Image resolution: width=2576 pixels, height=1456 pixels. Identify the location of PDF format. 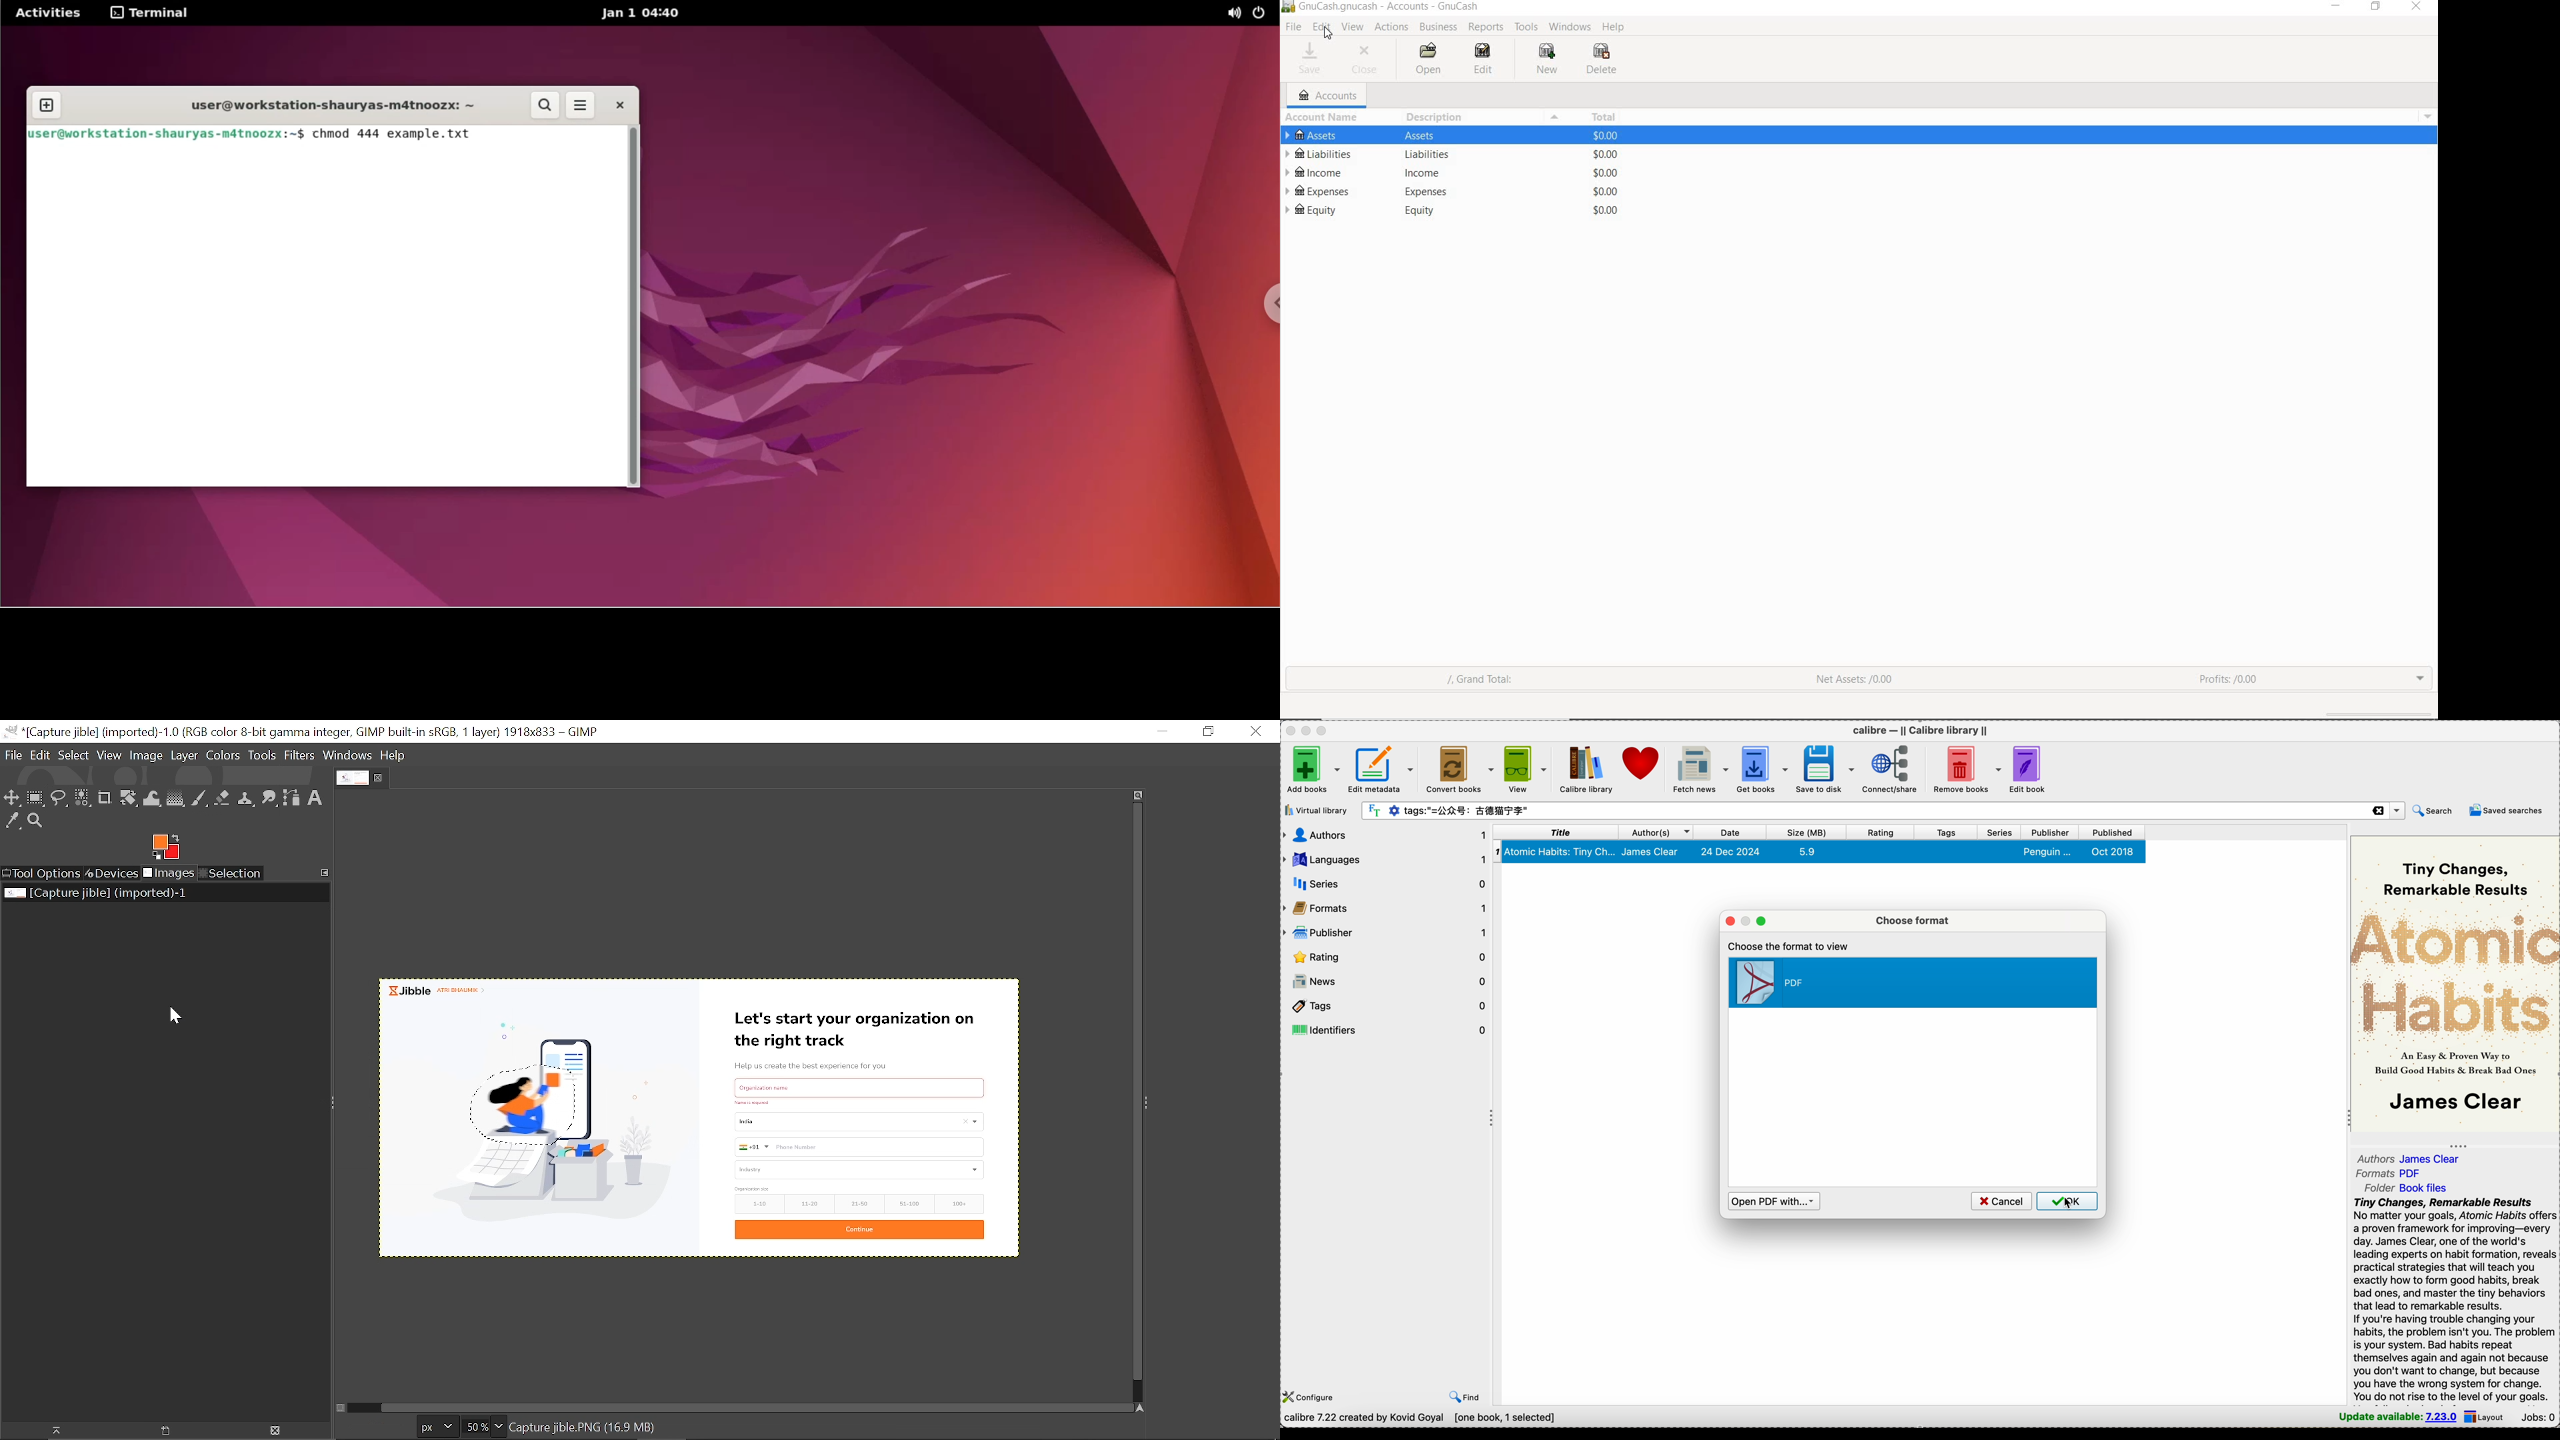
(1913, 983).